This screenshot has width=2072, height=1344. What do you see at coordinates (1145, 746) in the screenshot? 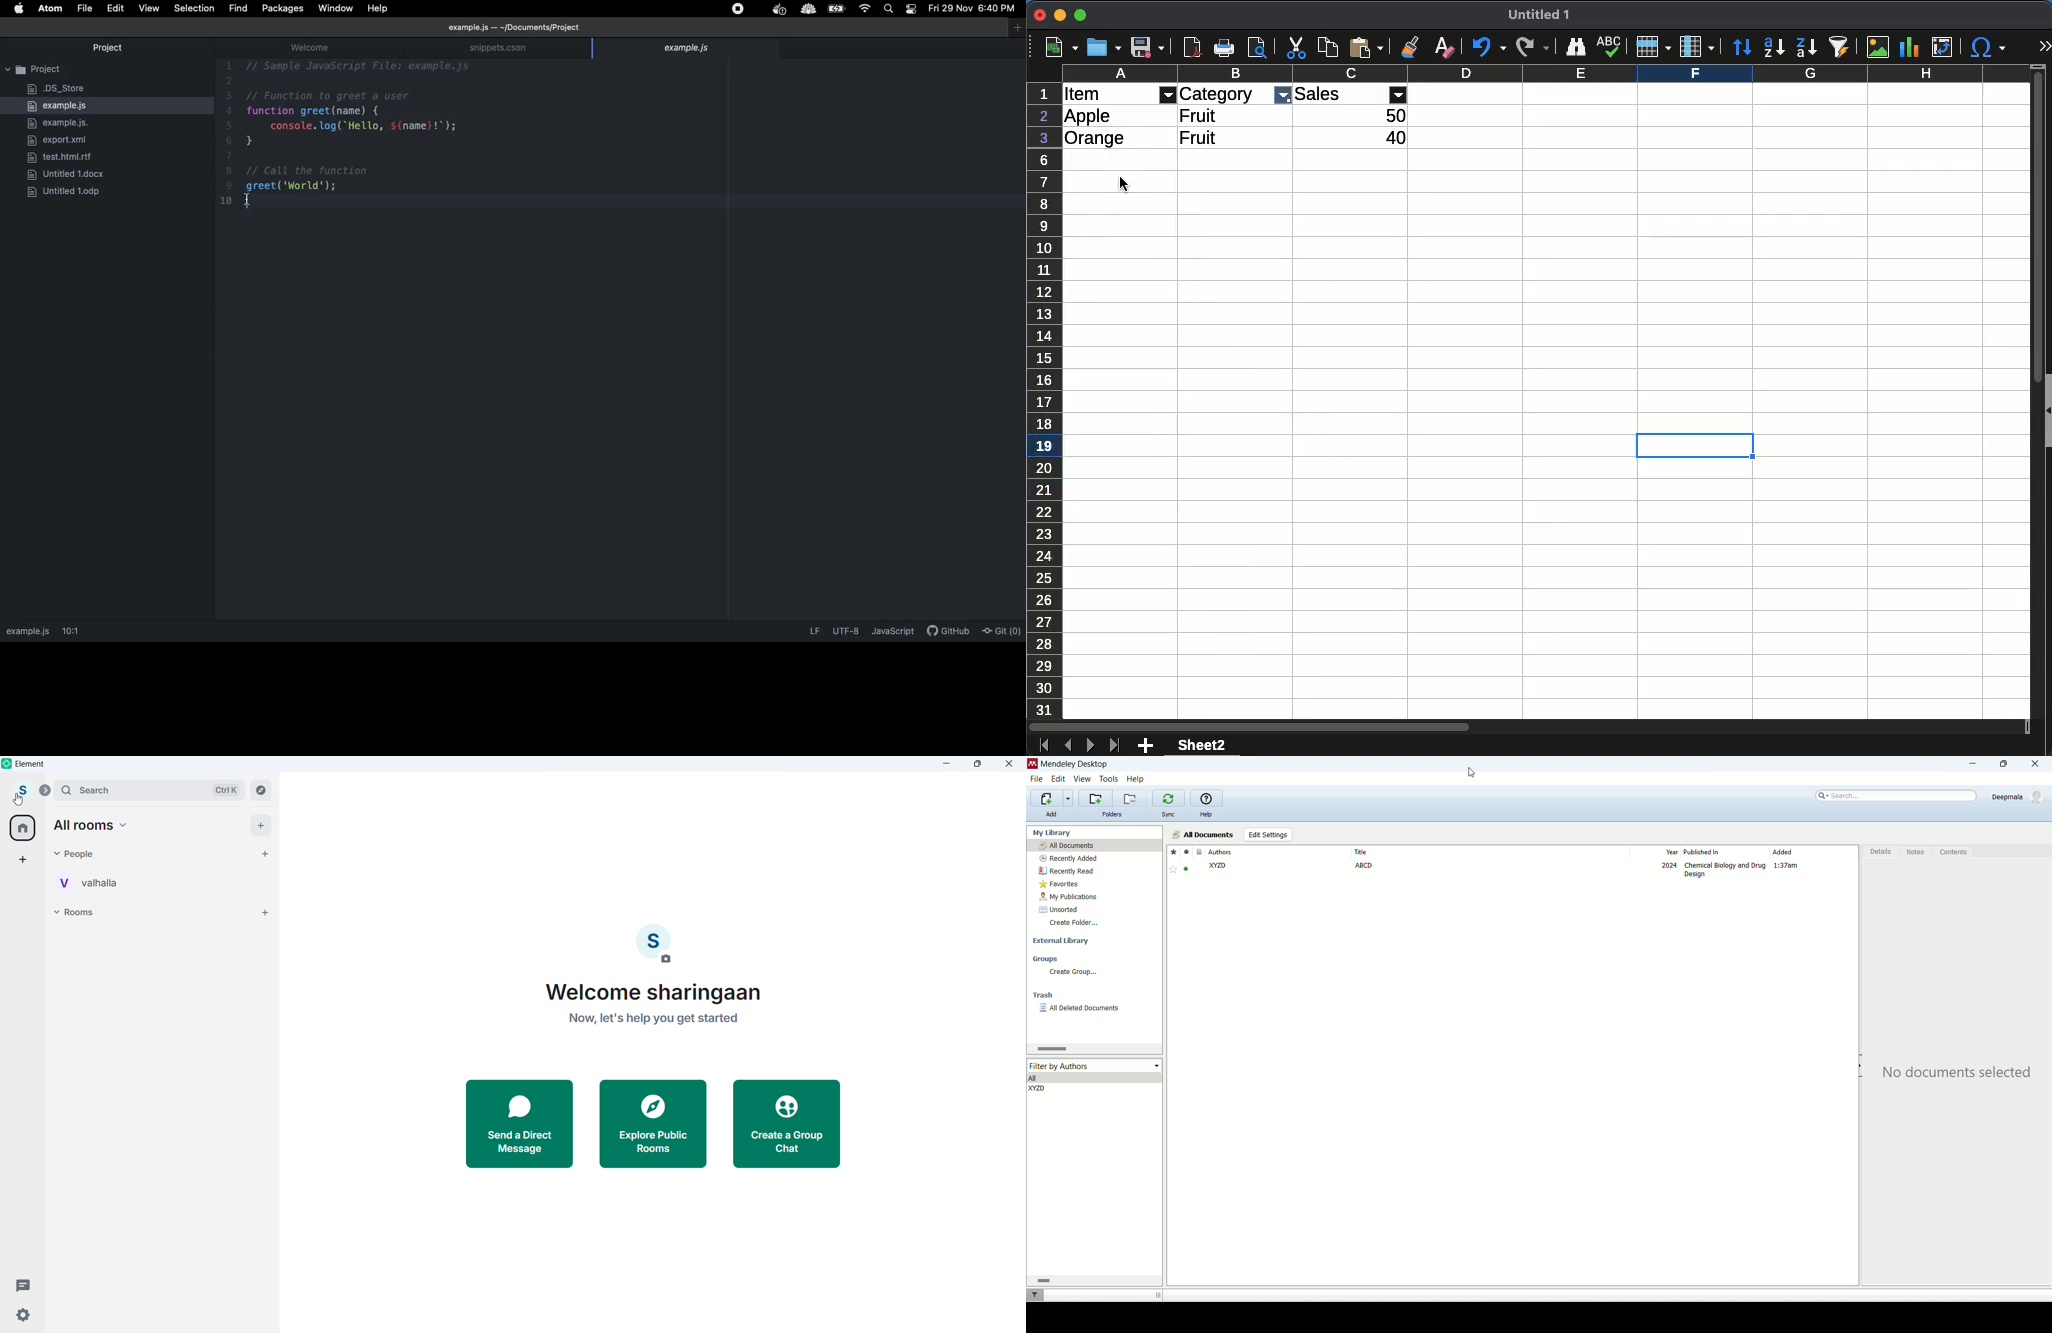
I see `add` at bounding box center [1145, 746].